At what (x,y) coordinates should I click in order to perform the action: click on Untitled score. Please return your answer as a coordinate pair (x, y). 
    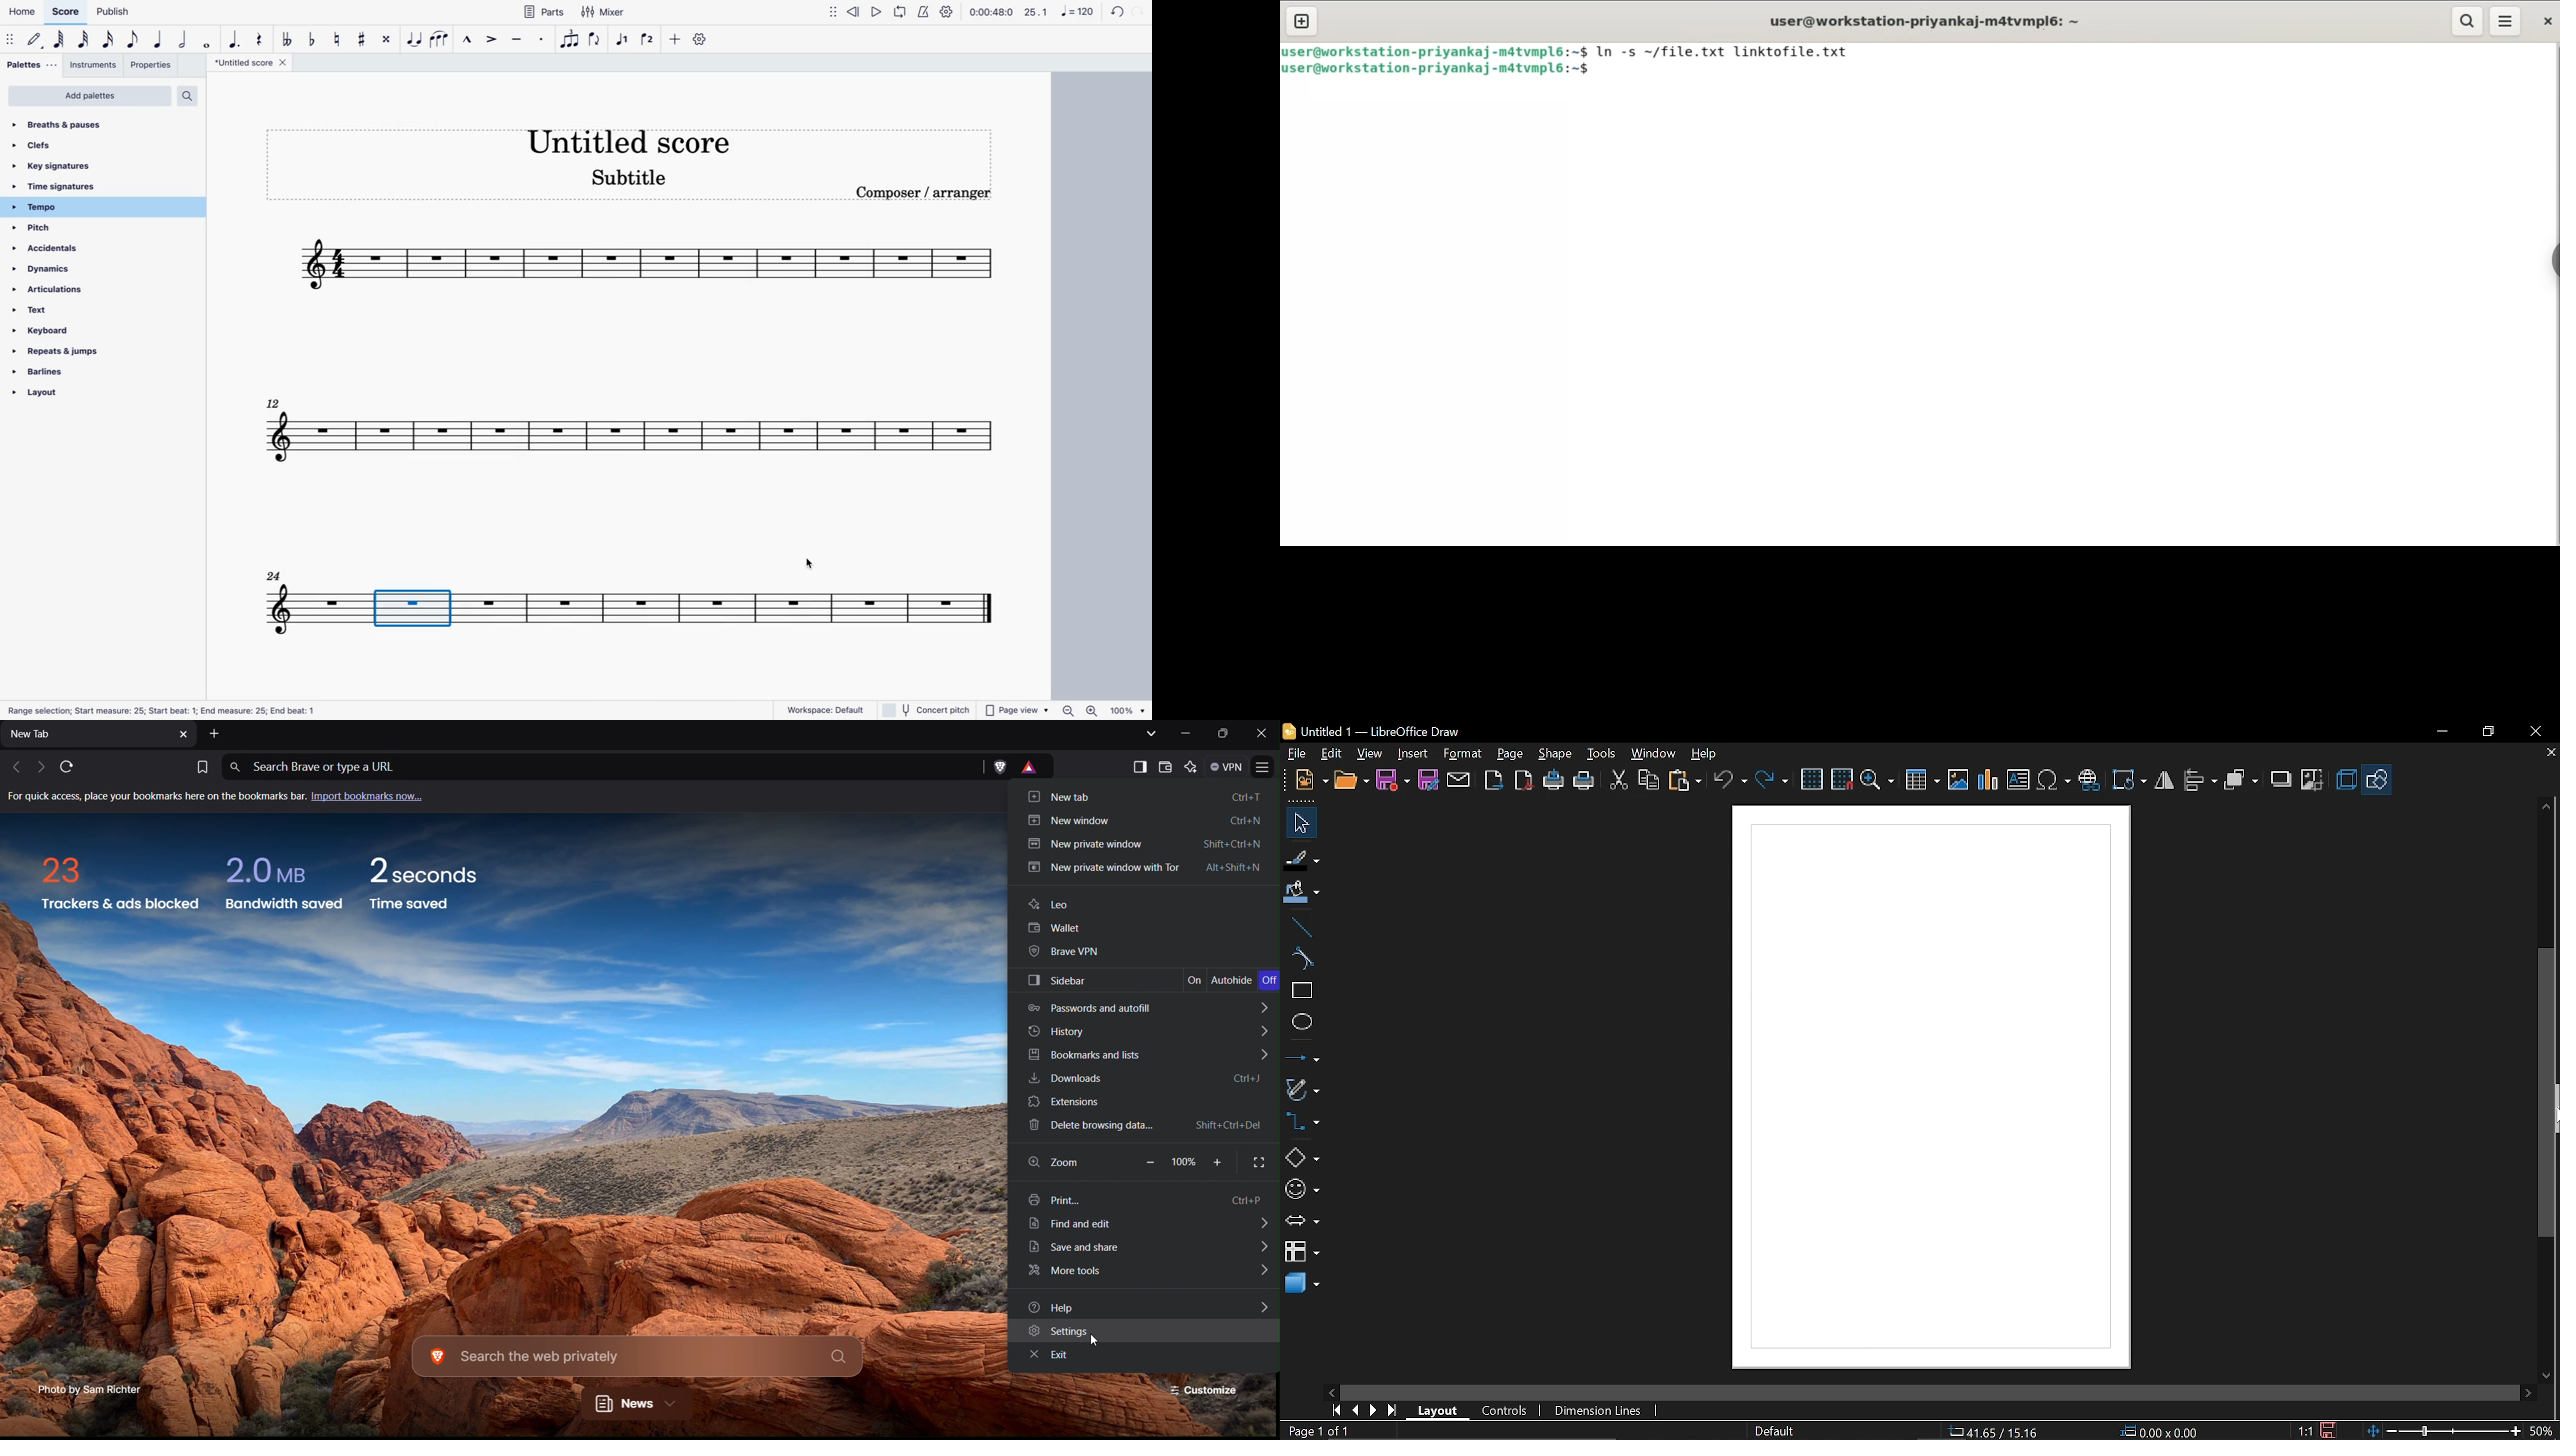
    Looking at the image, I should click on (625, 134).